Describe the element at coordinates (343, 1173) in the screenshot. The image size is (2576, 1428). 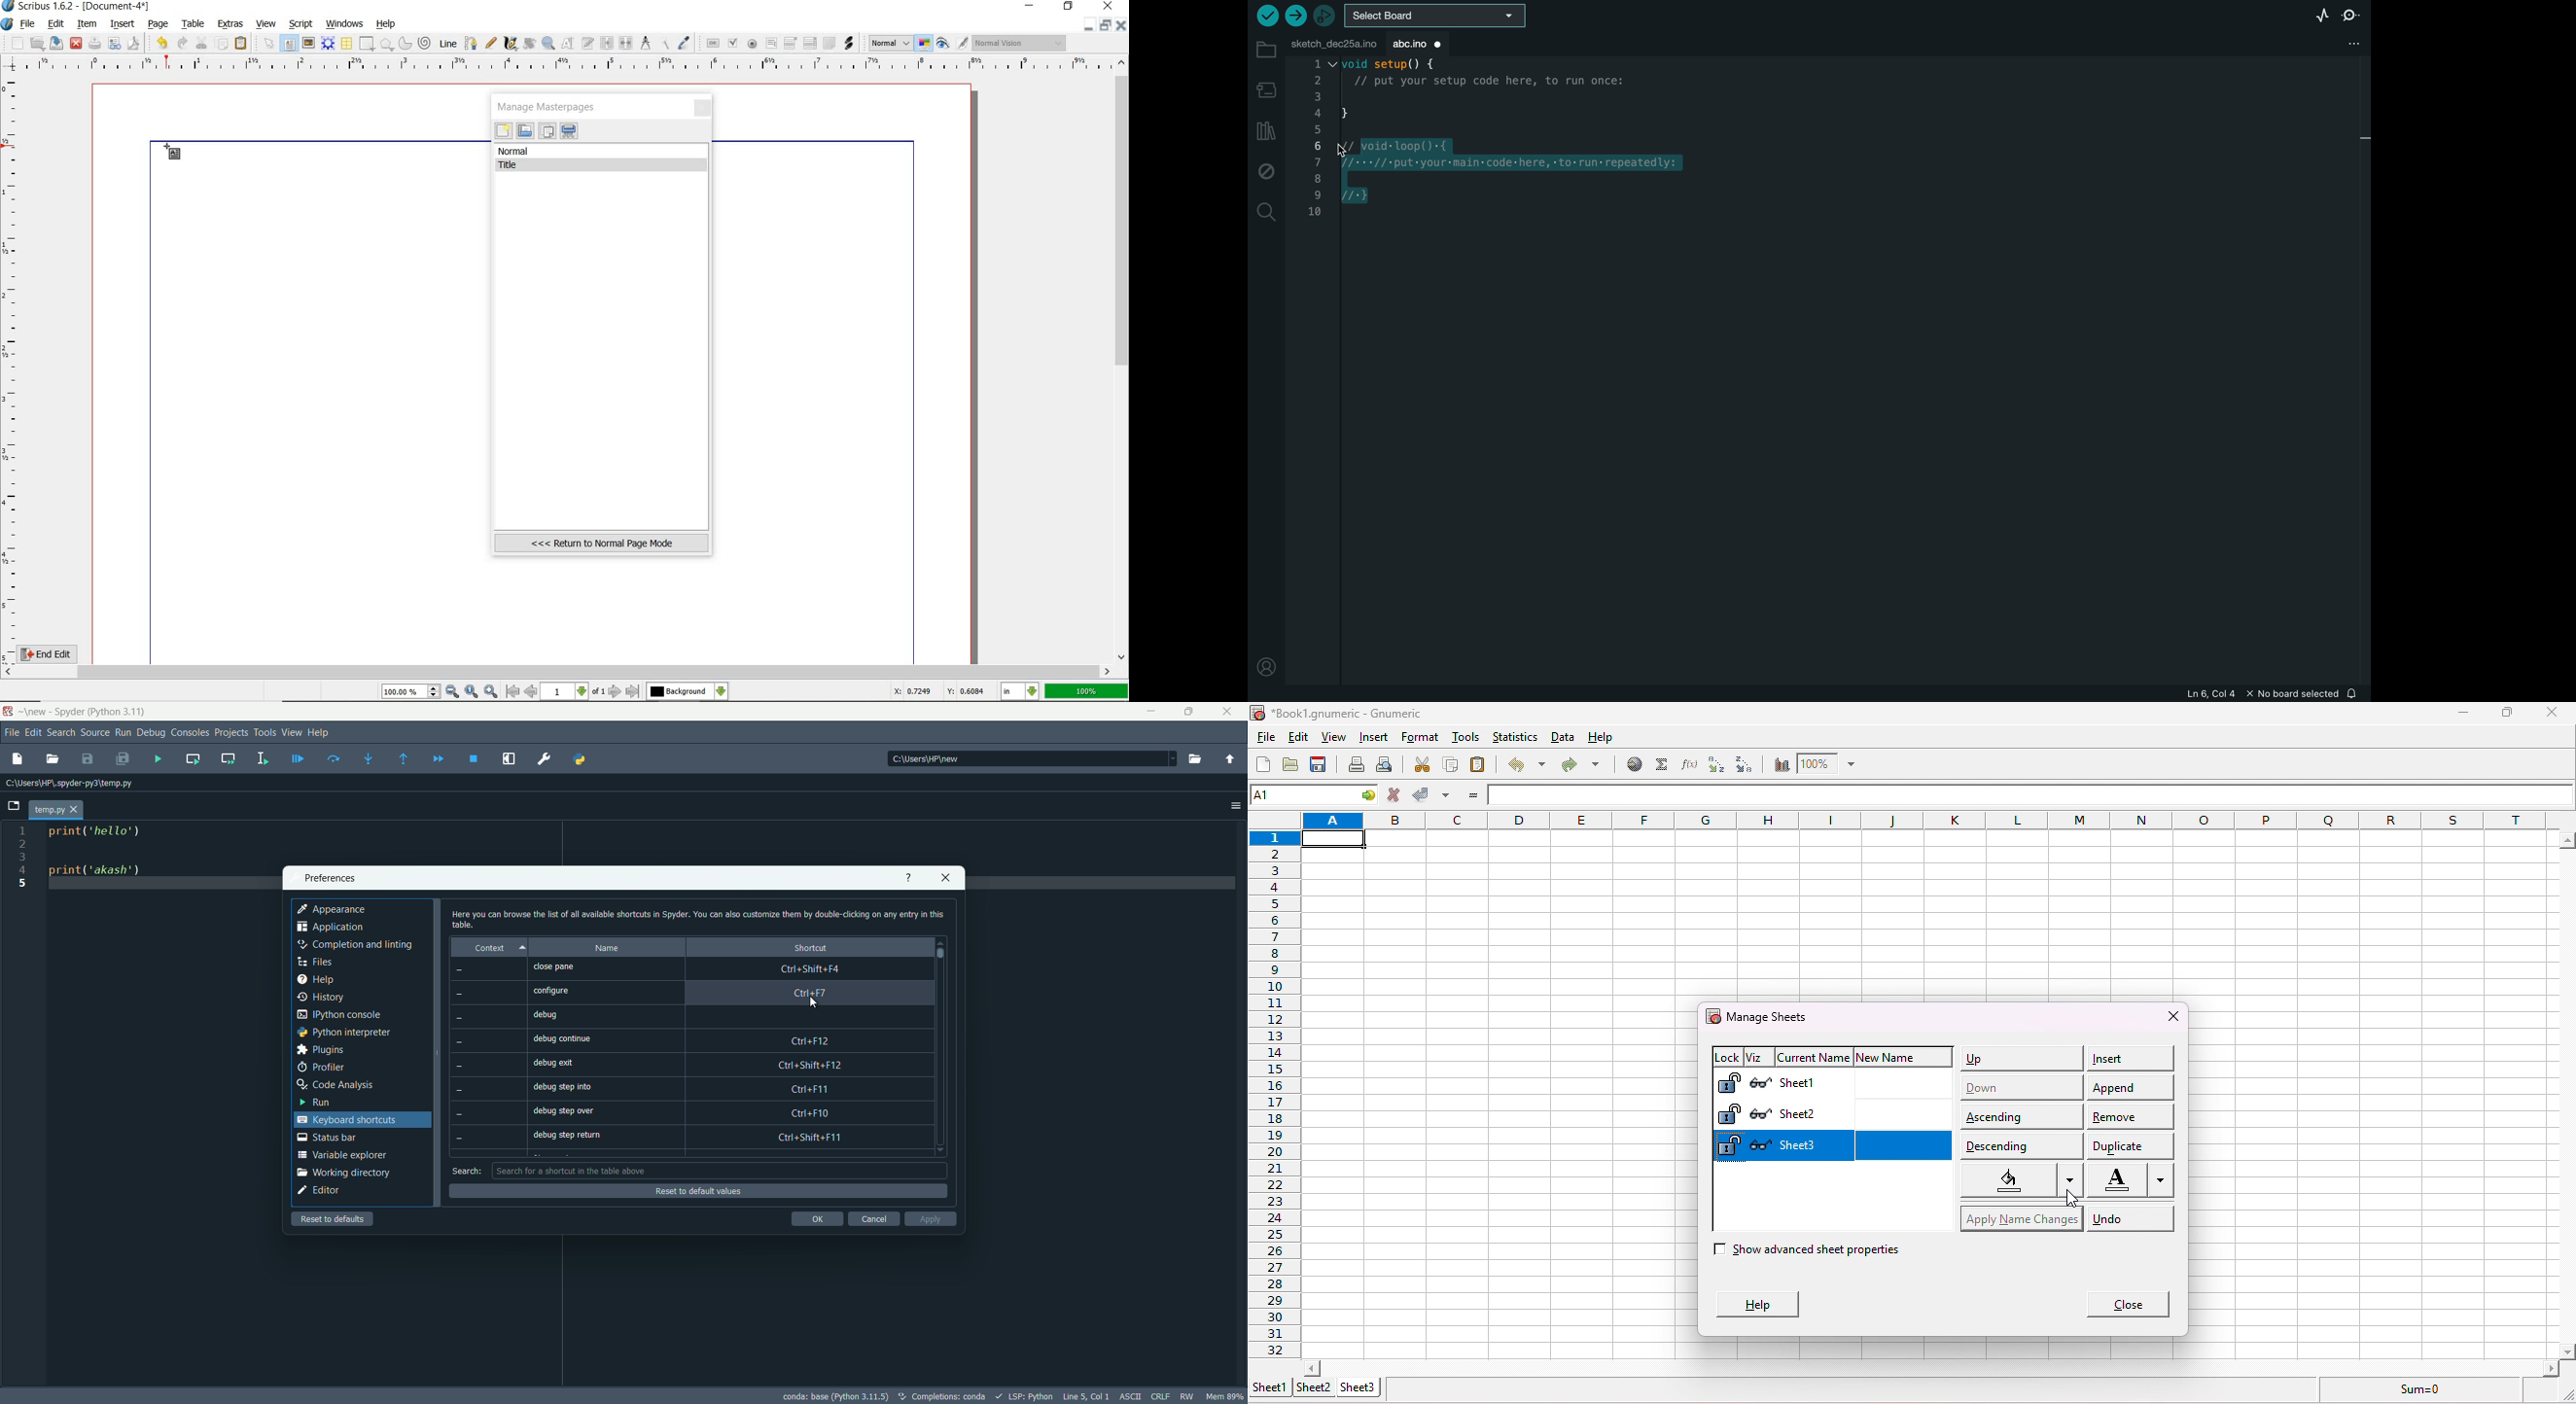
I see `working directory` at that location.